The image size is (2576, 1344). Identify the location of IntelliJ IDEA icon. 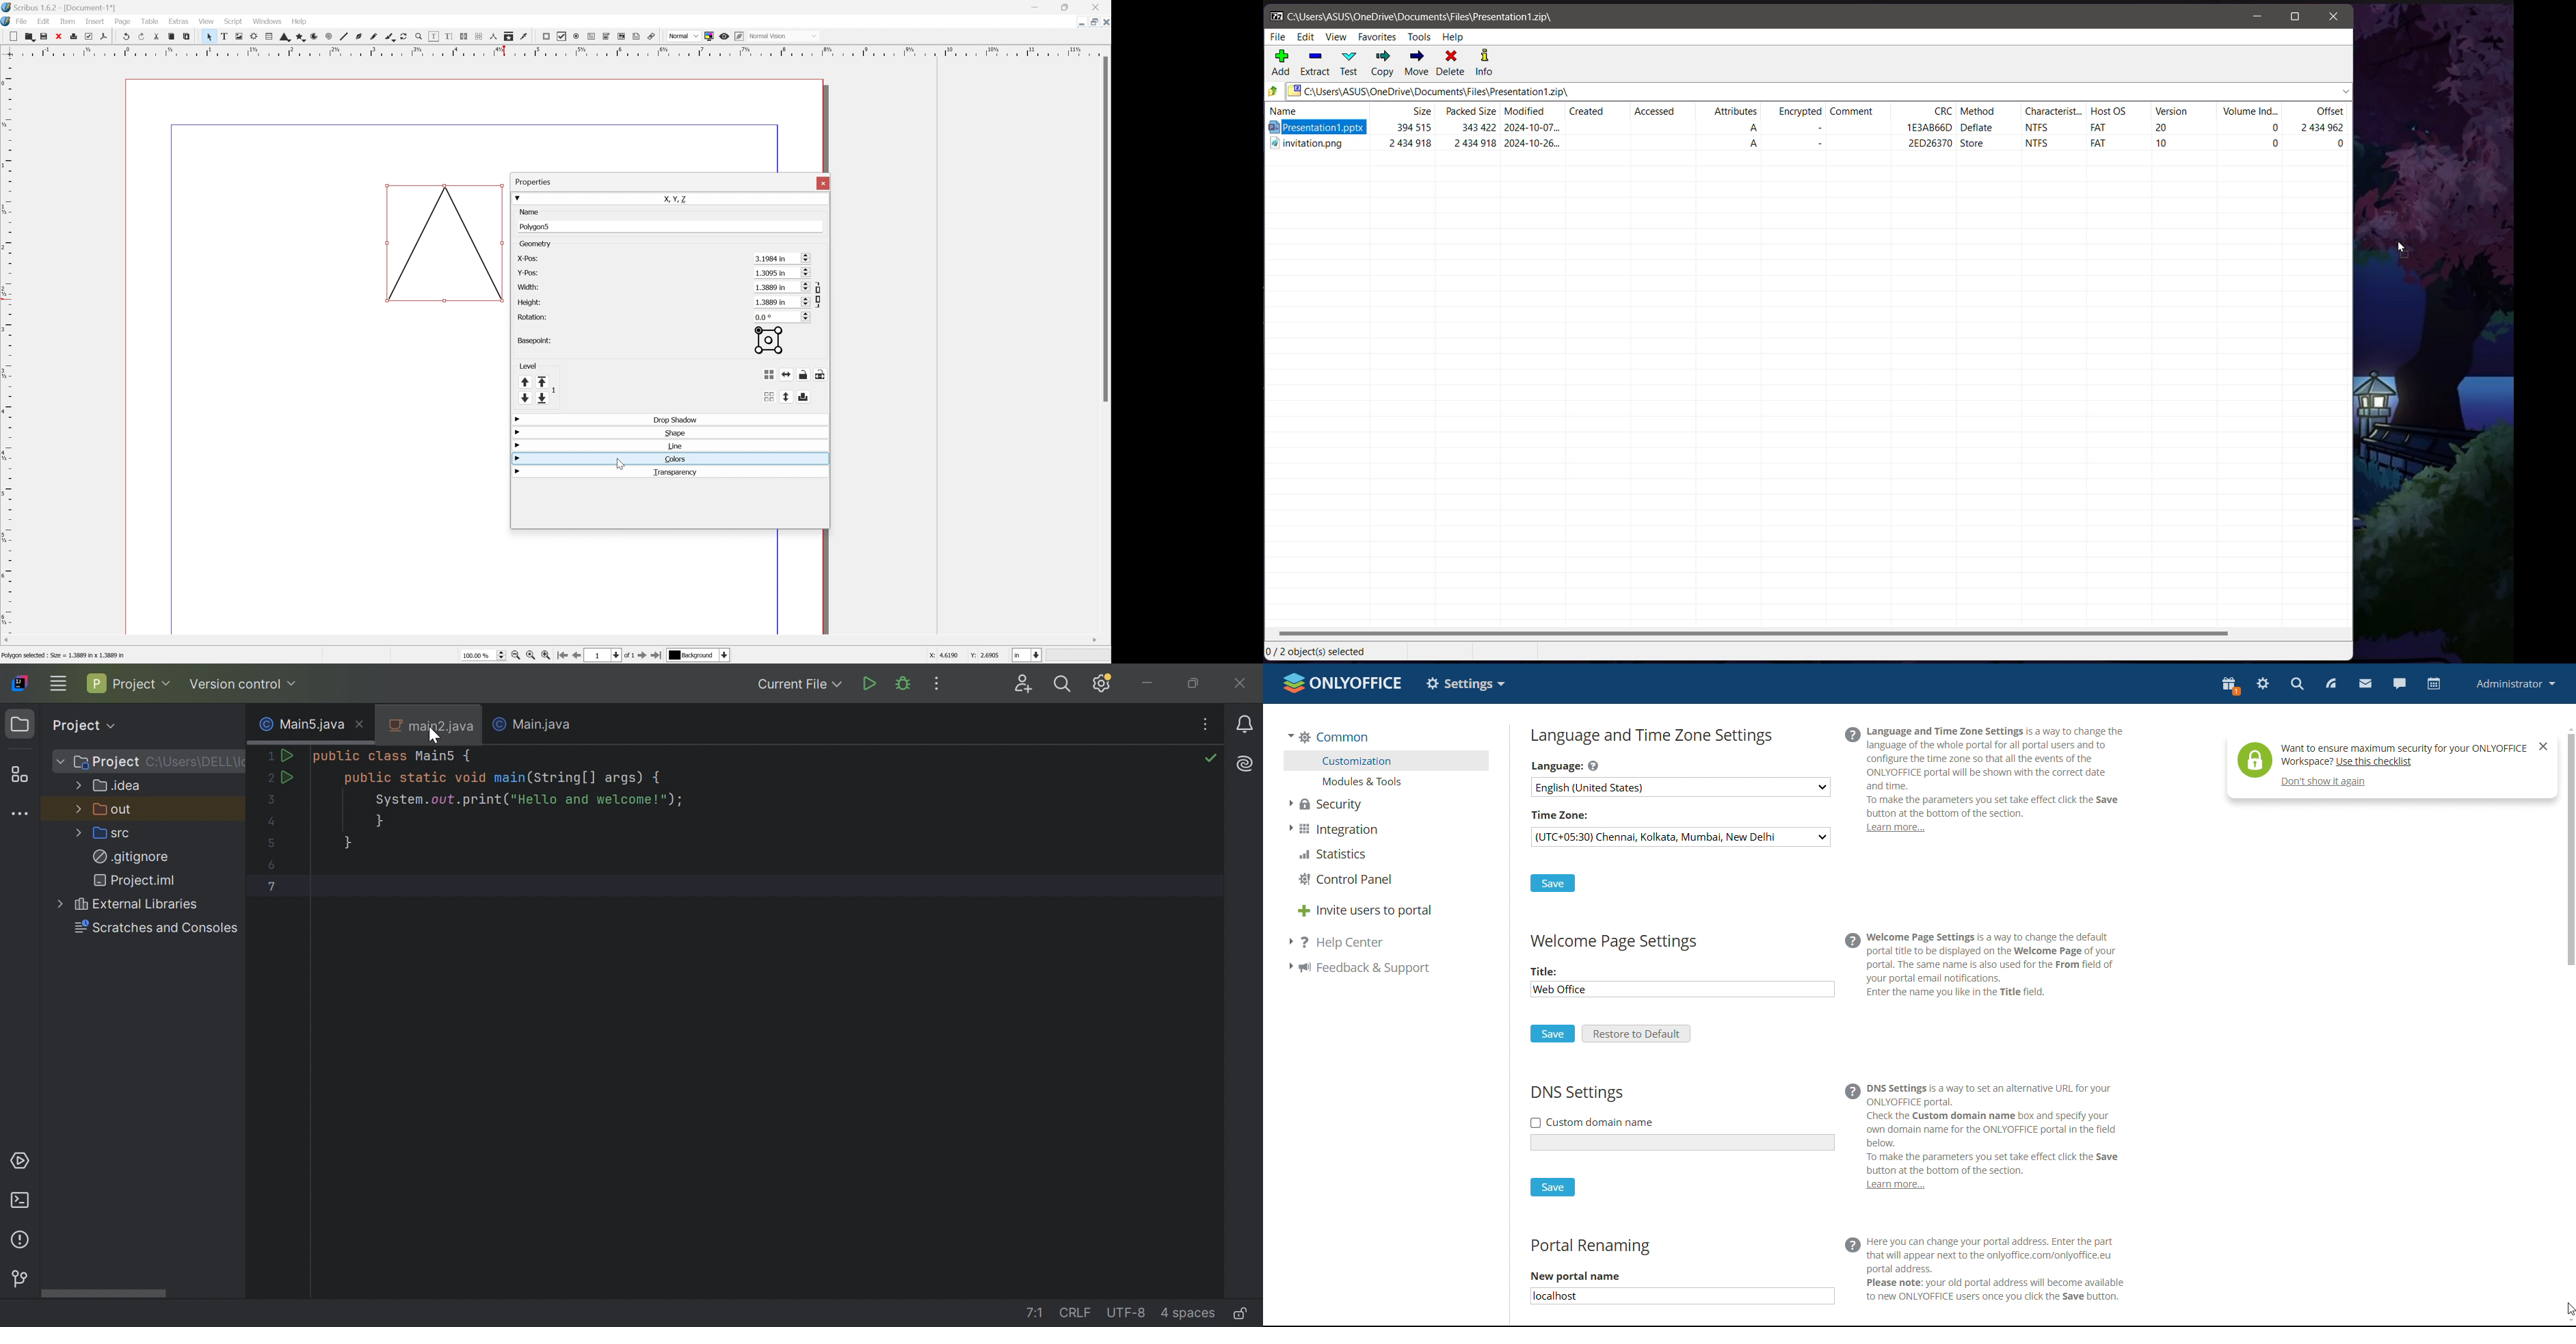
(19, 681).